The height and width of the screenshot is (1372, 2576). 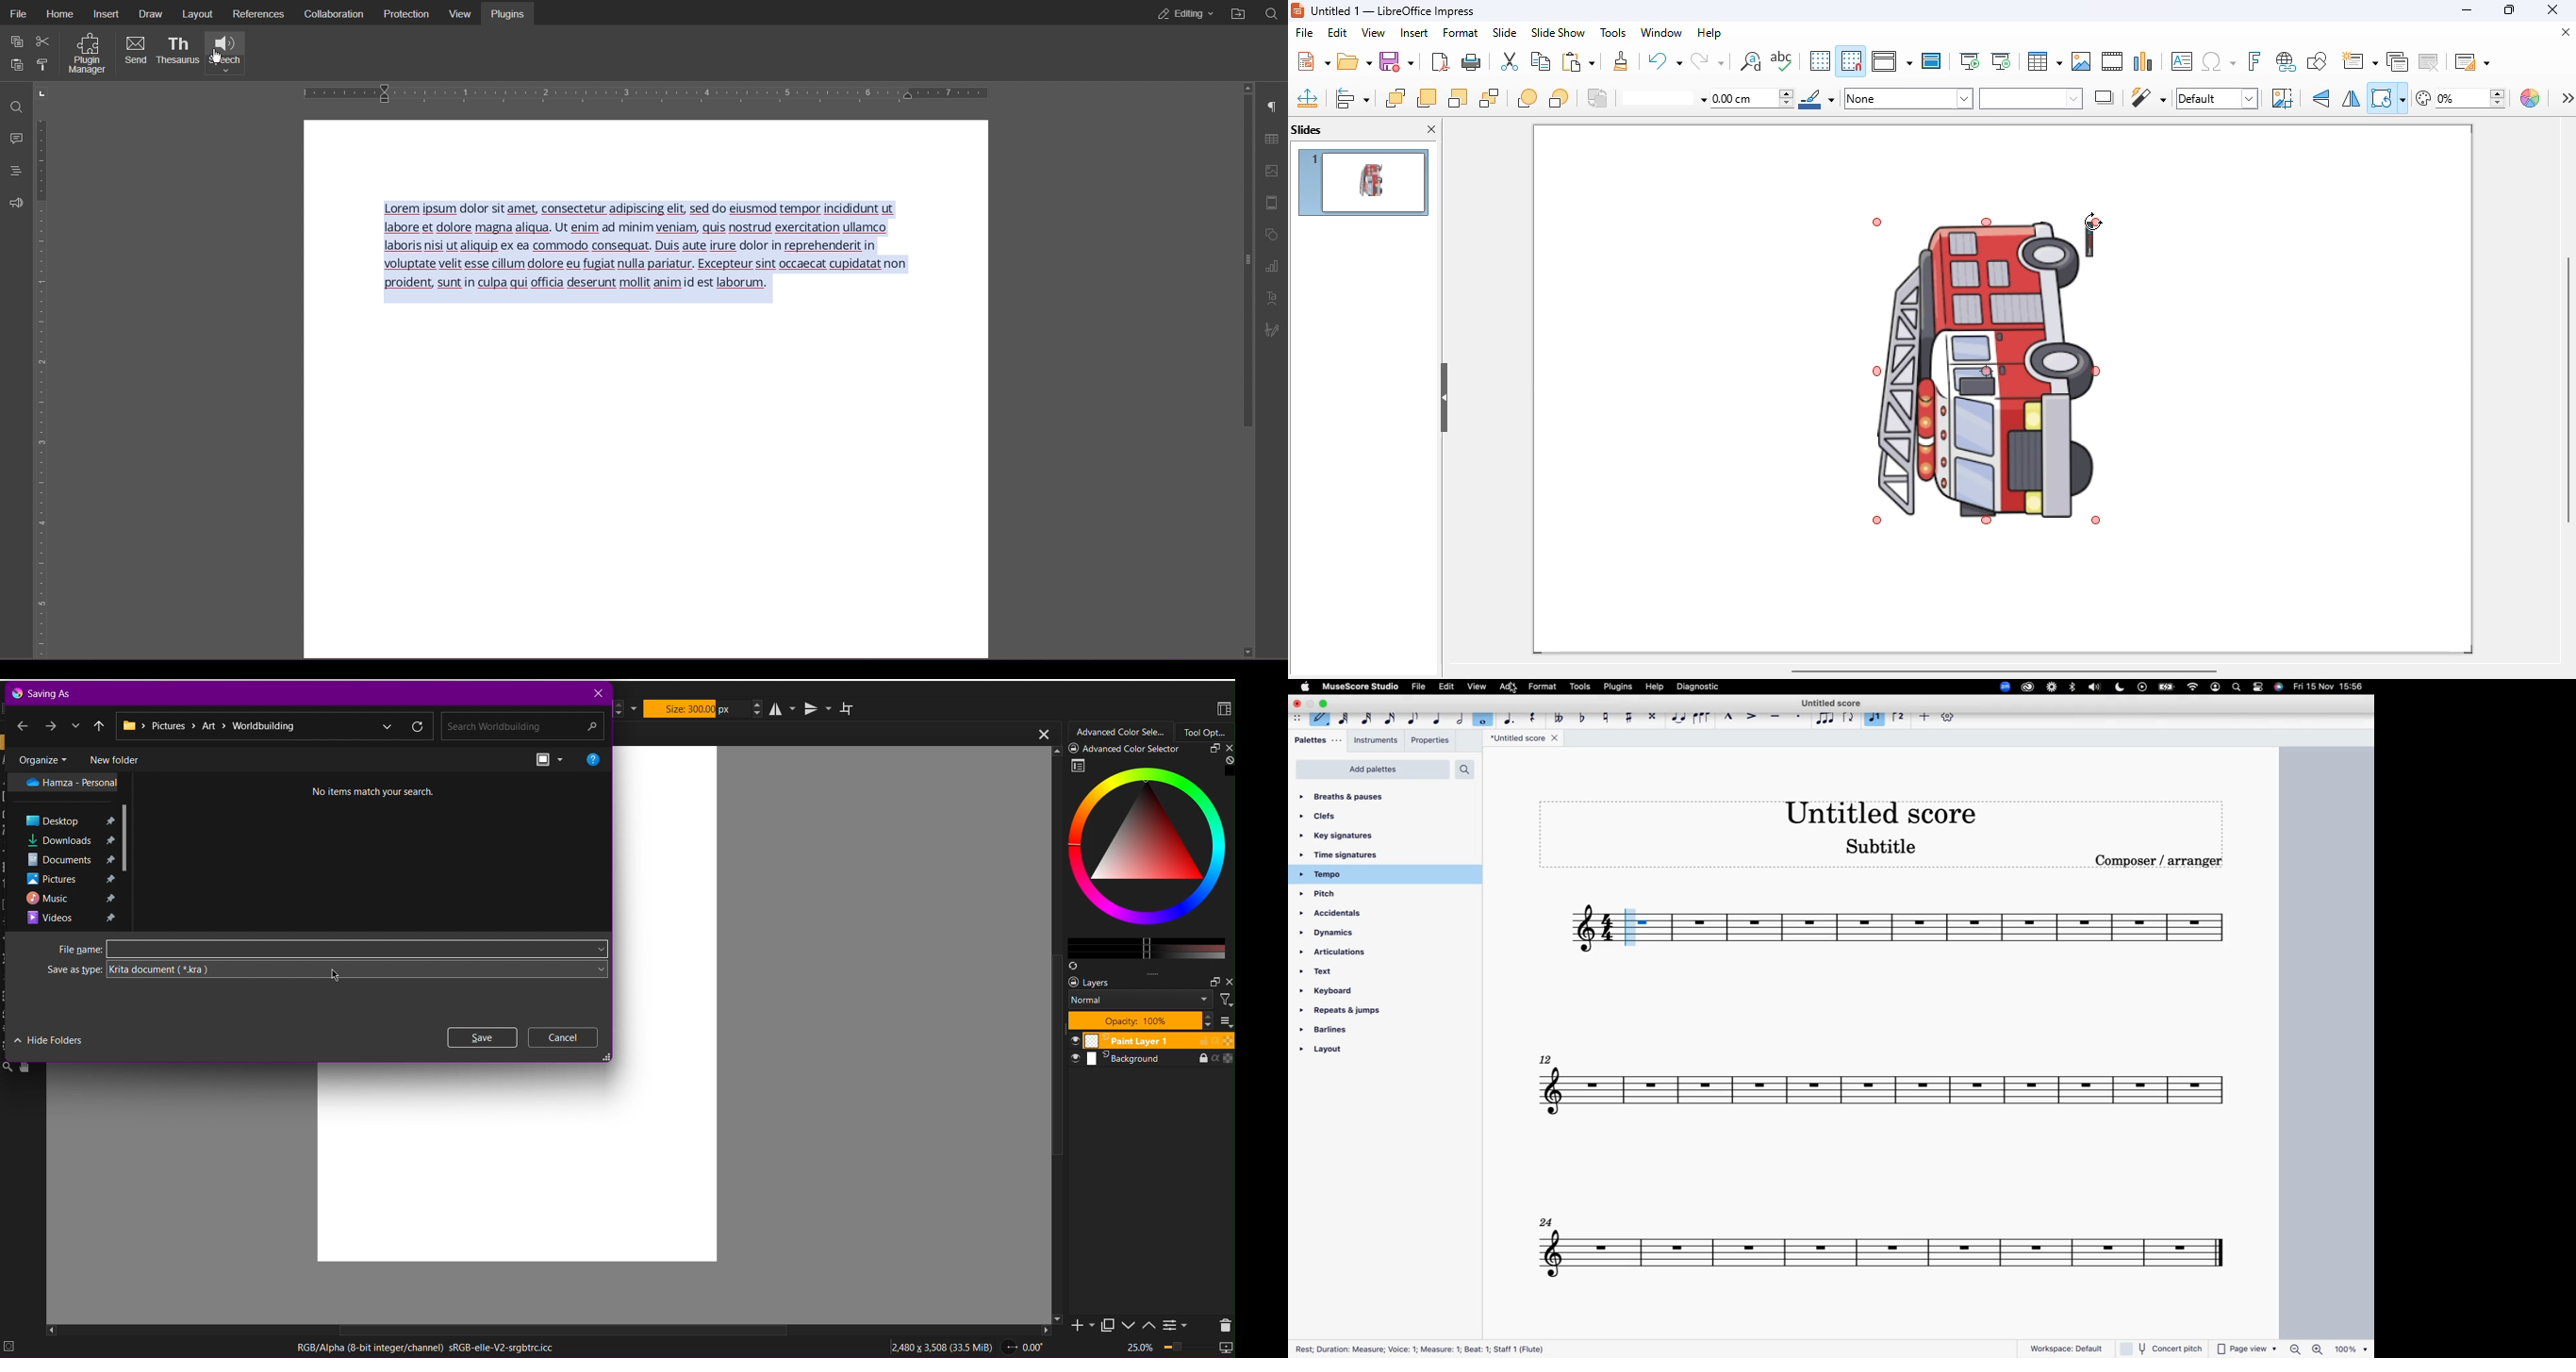 I want to click on 64th note, so click(x=1340, y=718).